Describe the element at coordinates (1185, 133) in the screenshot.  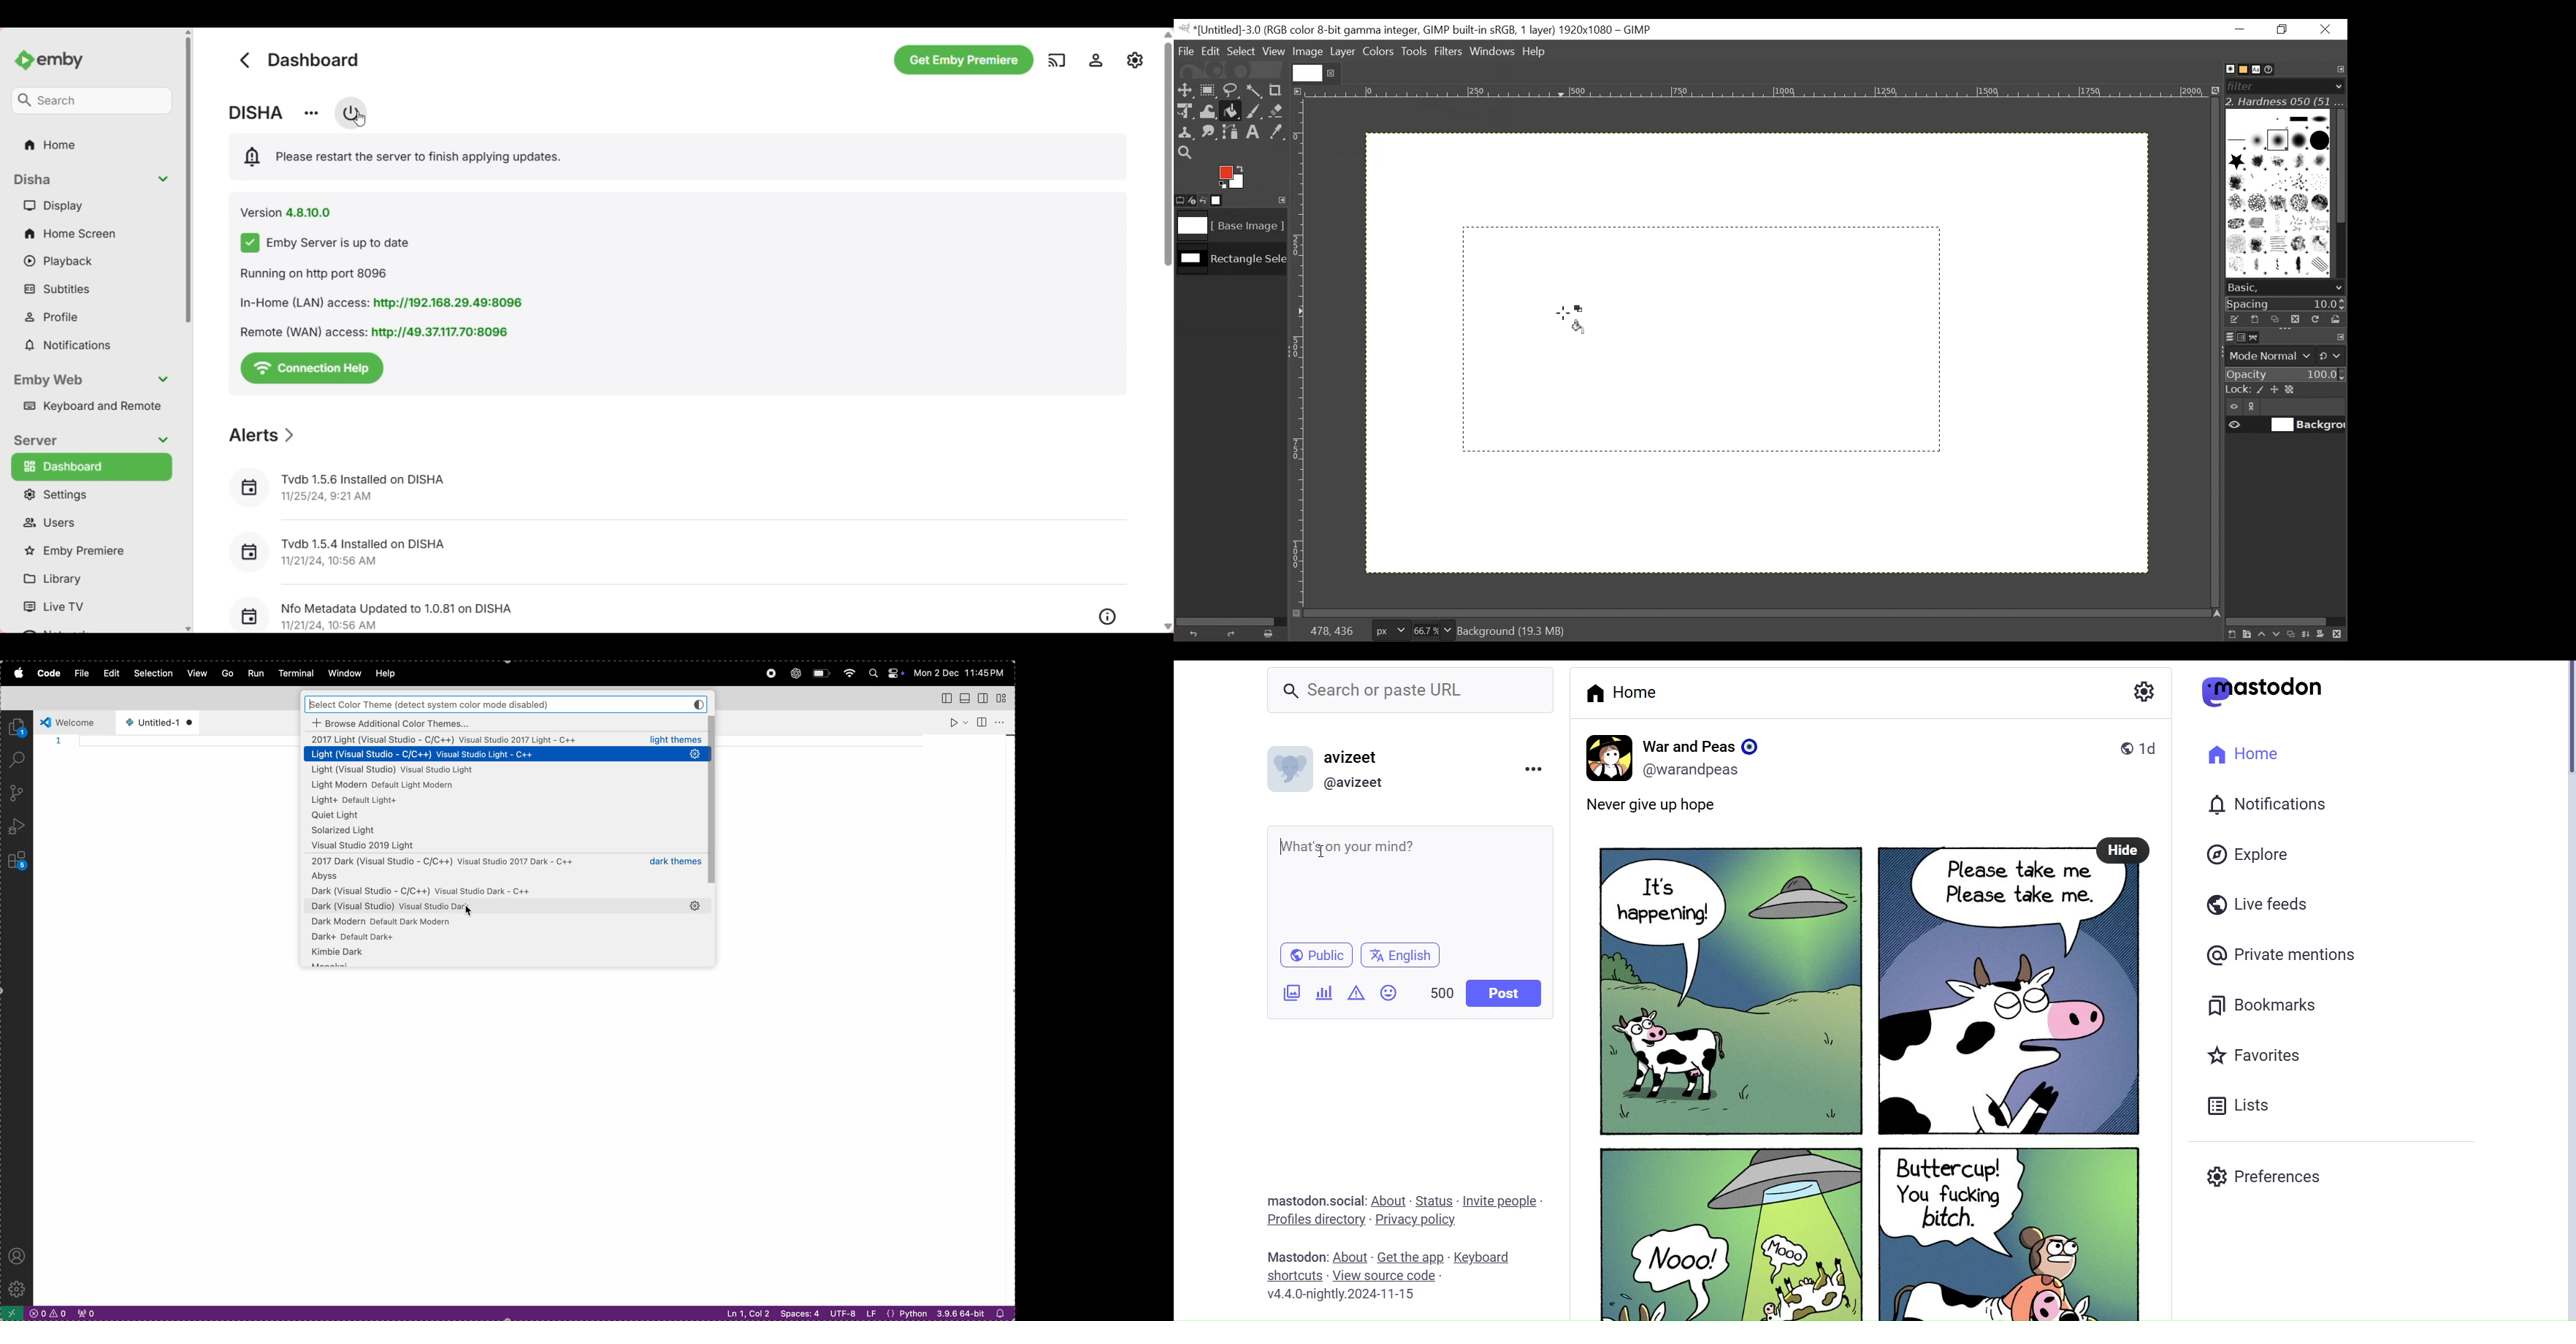
I see `Clone tool` at that location.